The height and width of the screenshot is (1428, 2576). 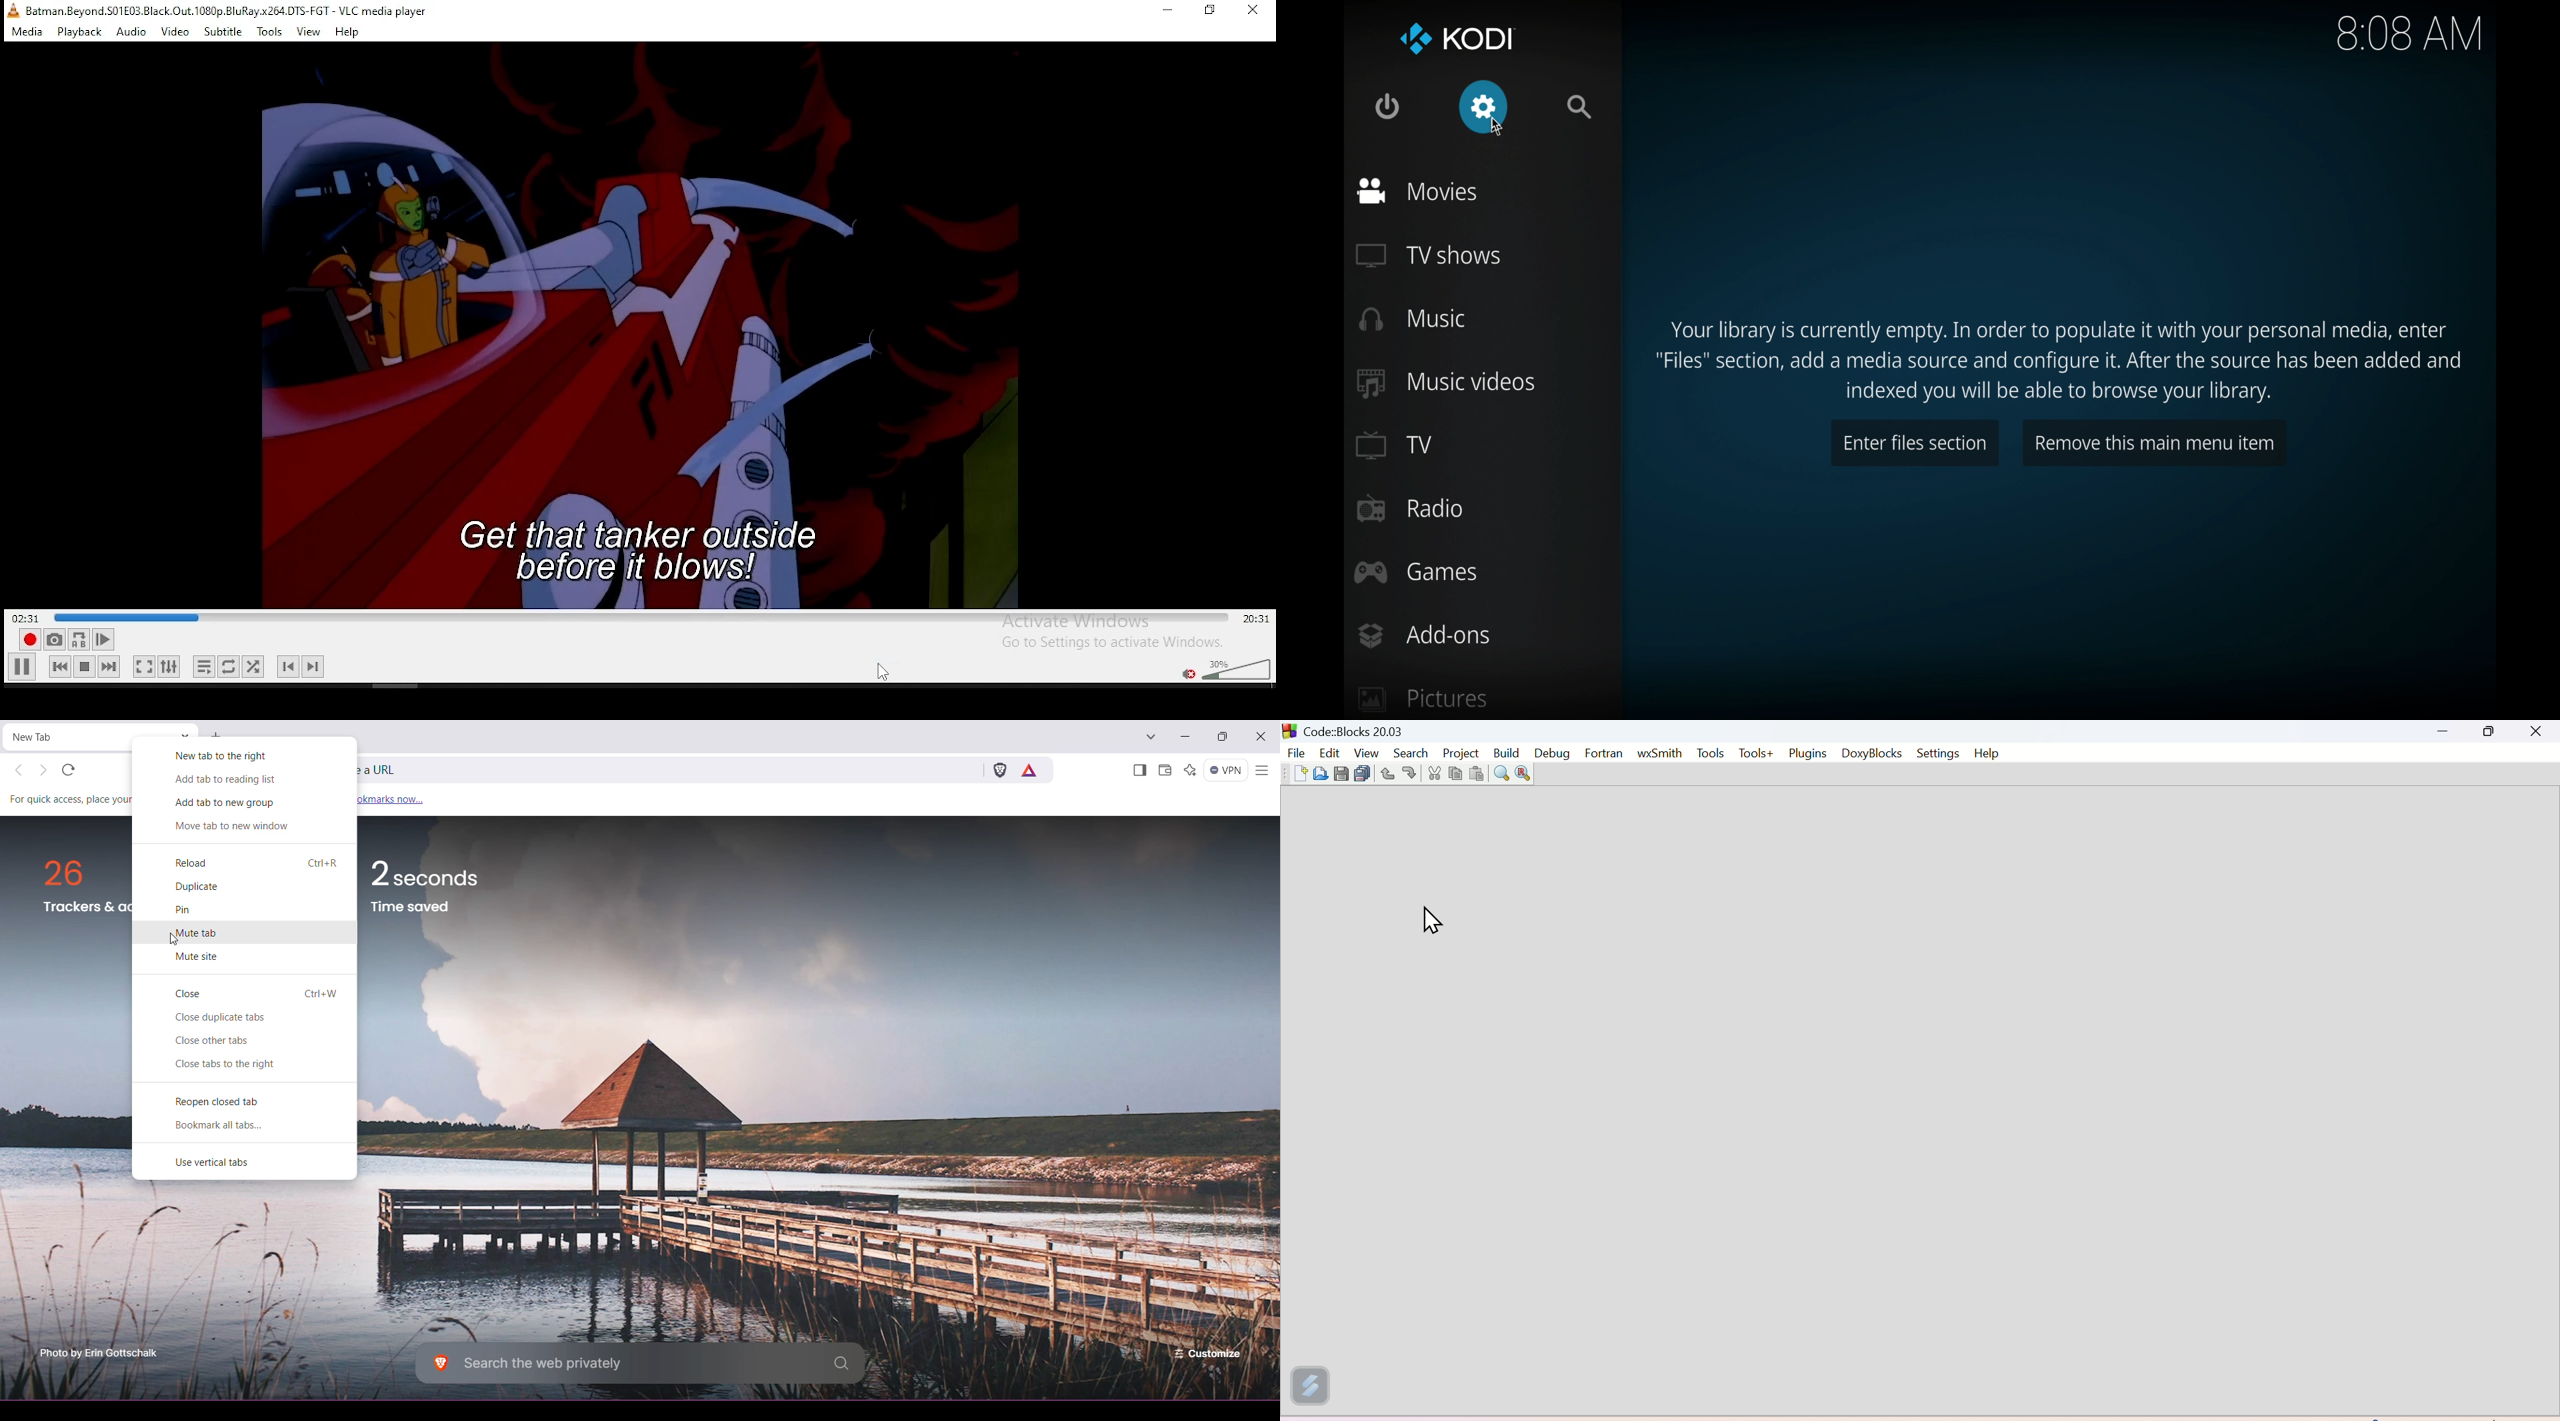 What do you see at coordinates (1210, 11) in the screenshot?
I see `restore` at bounding box center [1210, 11].